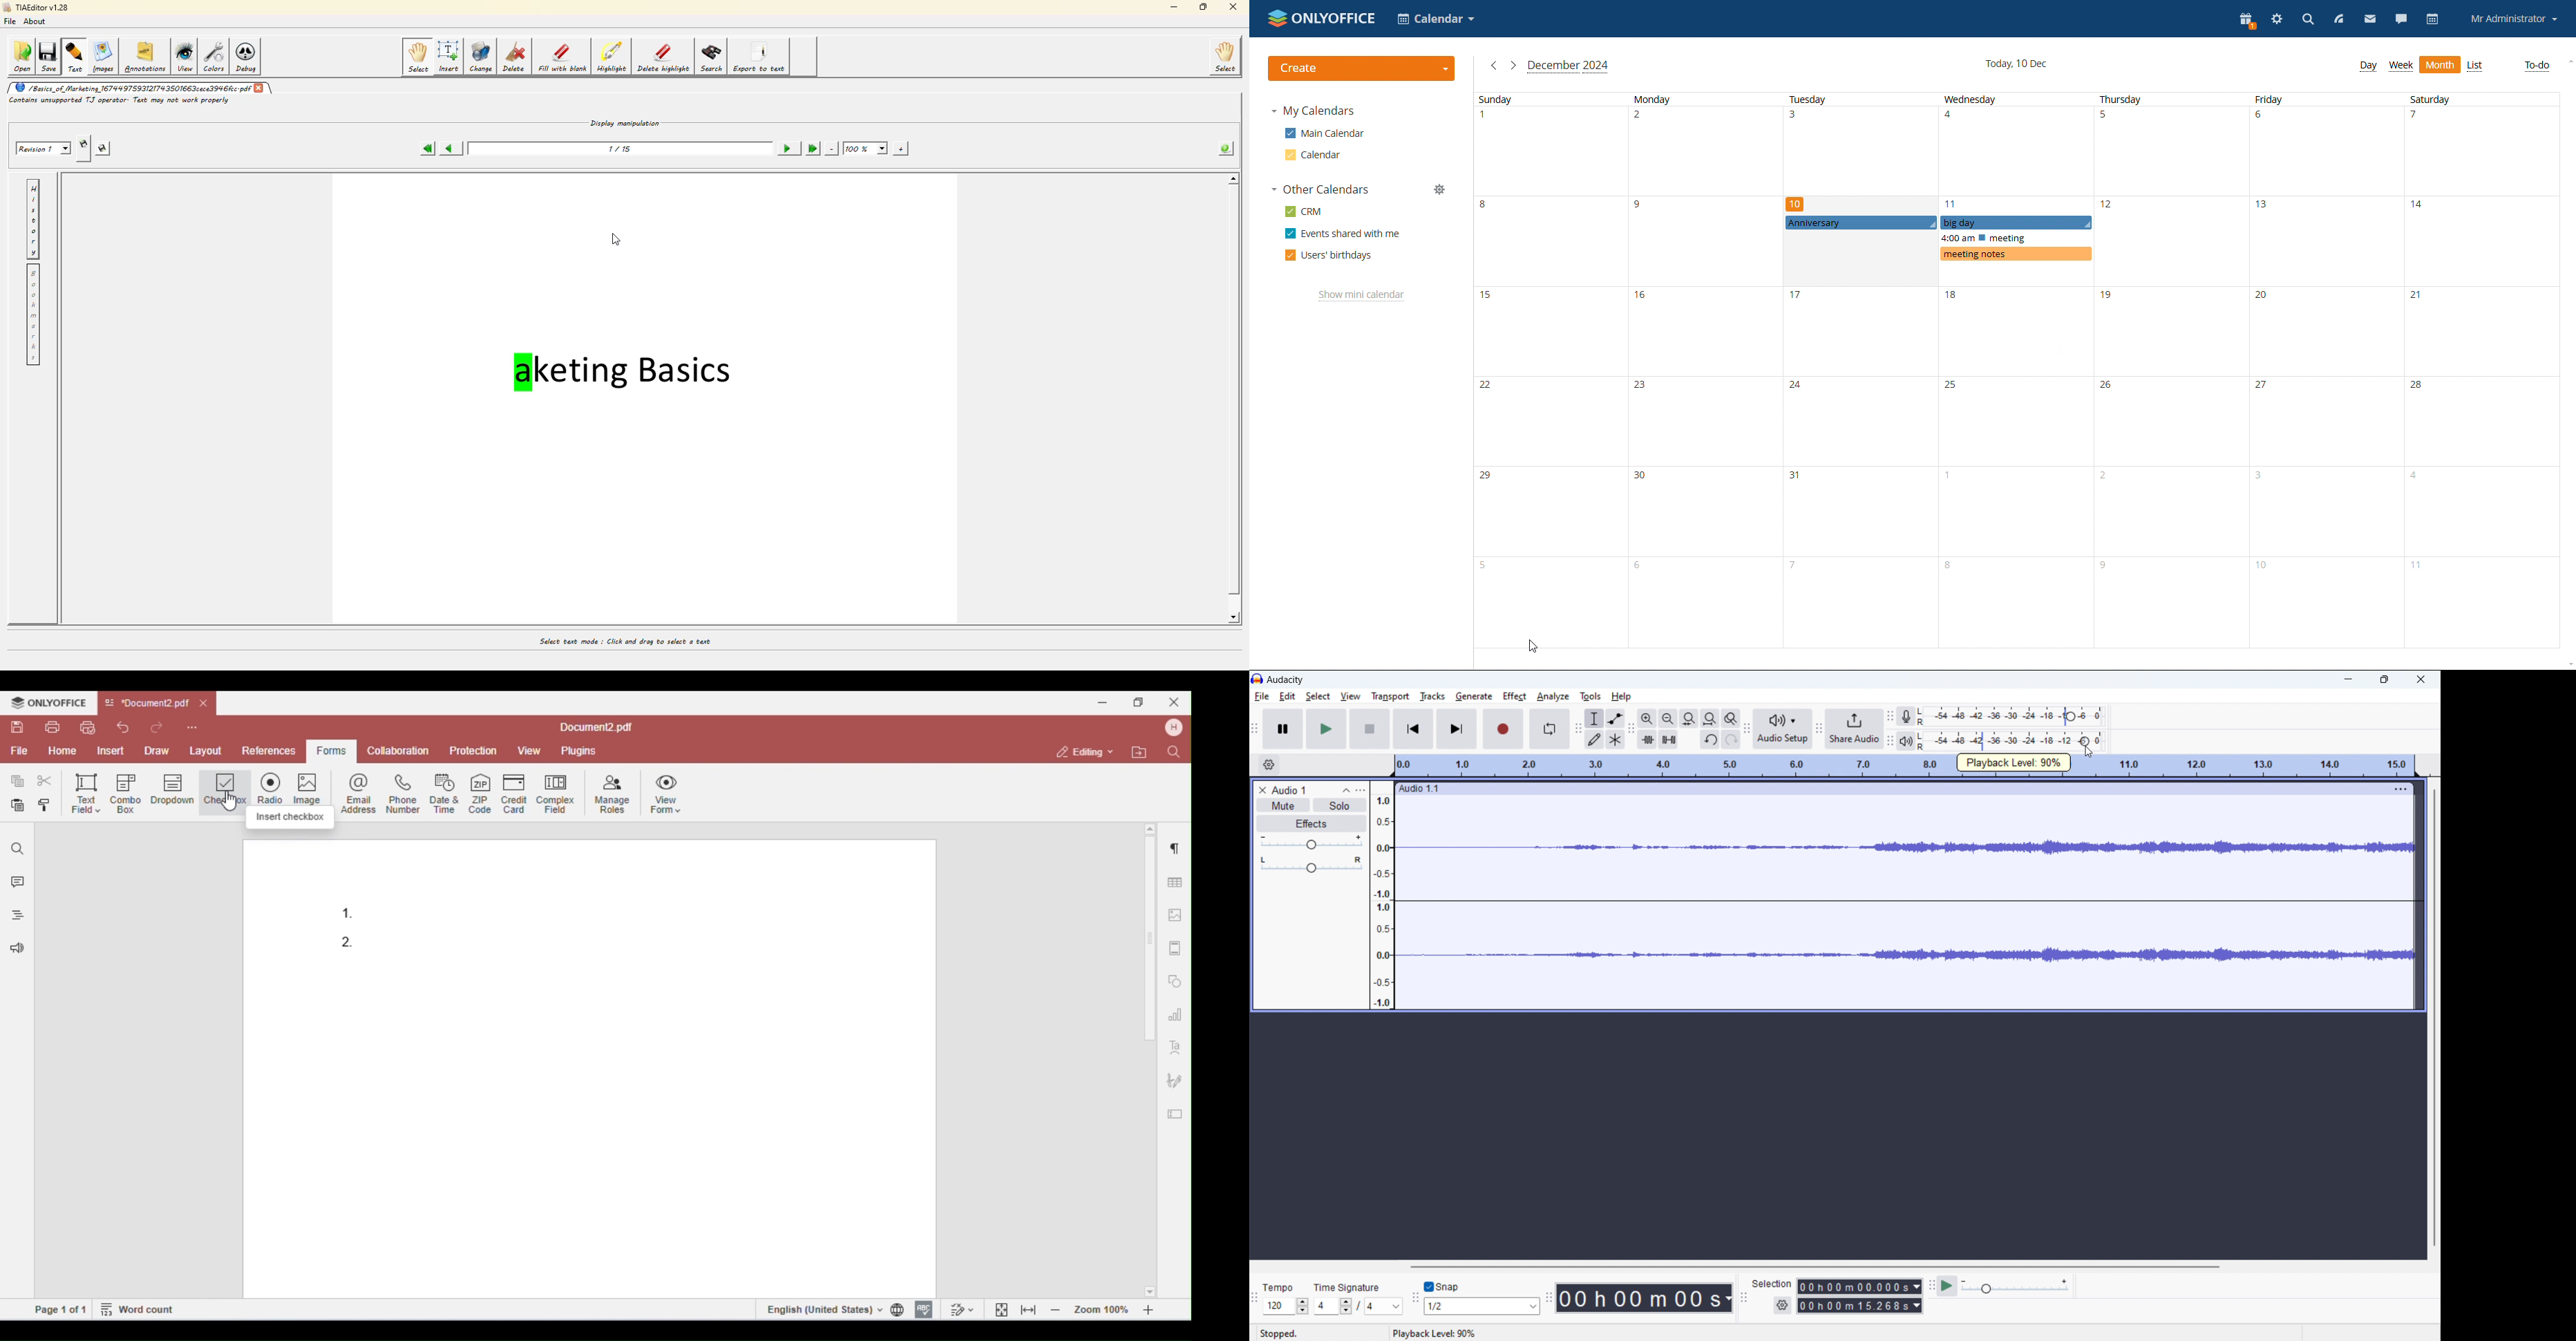 This screenshot has height=1344, width=2576. Describe the element at coordinates (2401, 66) in the screenshot. I see `week view` at that location.